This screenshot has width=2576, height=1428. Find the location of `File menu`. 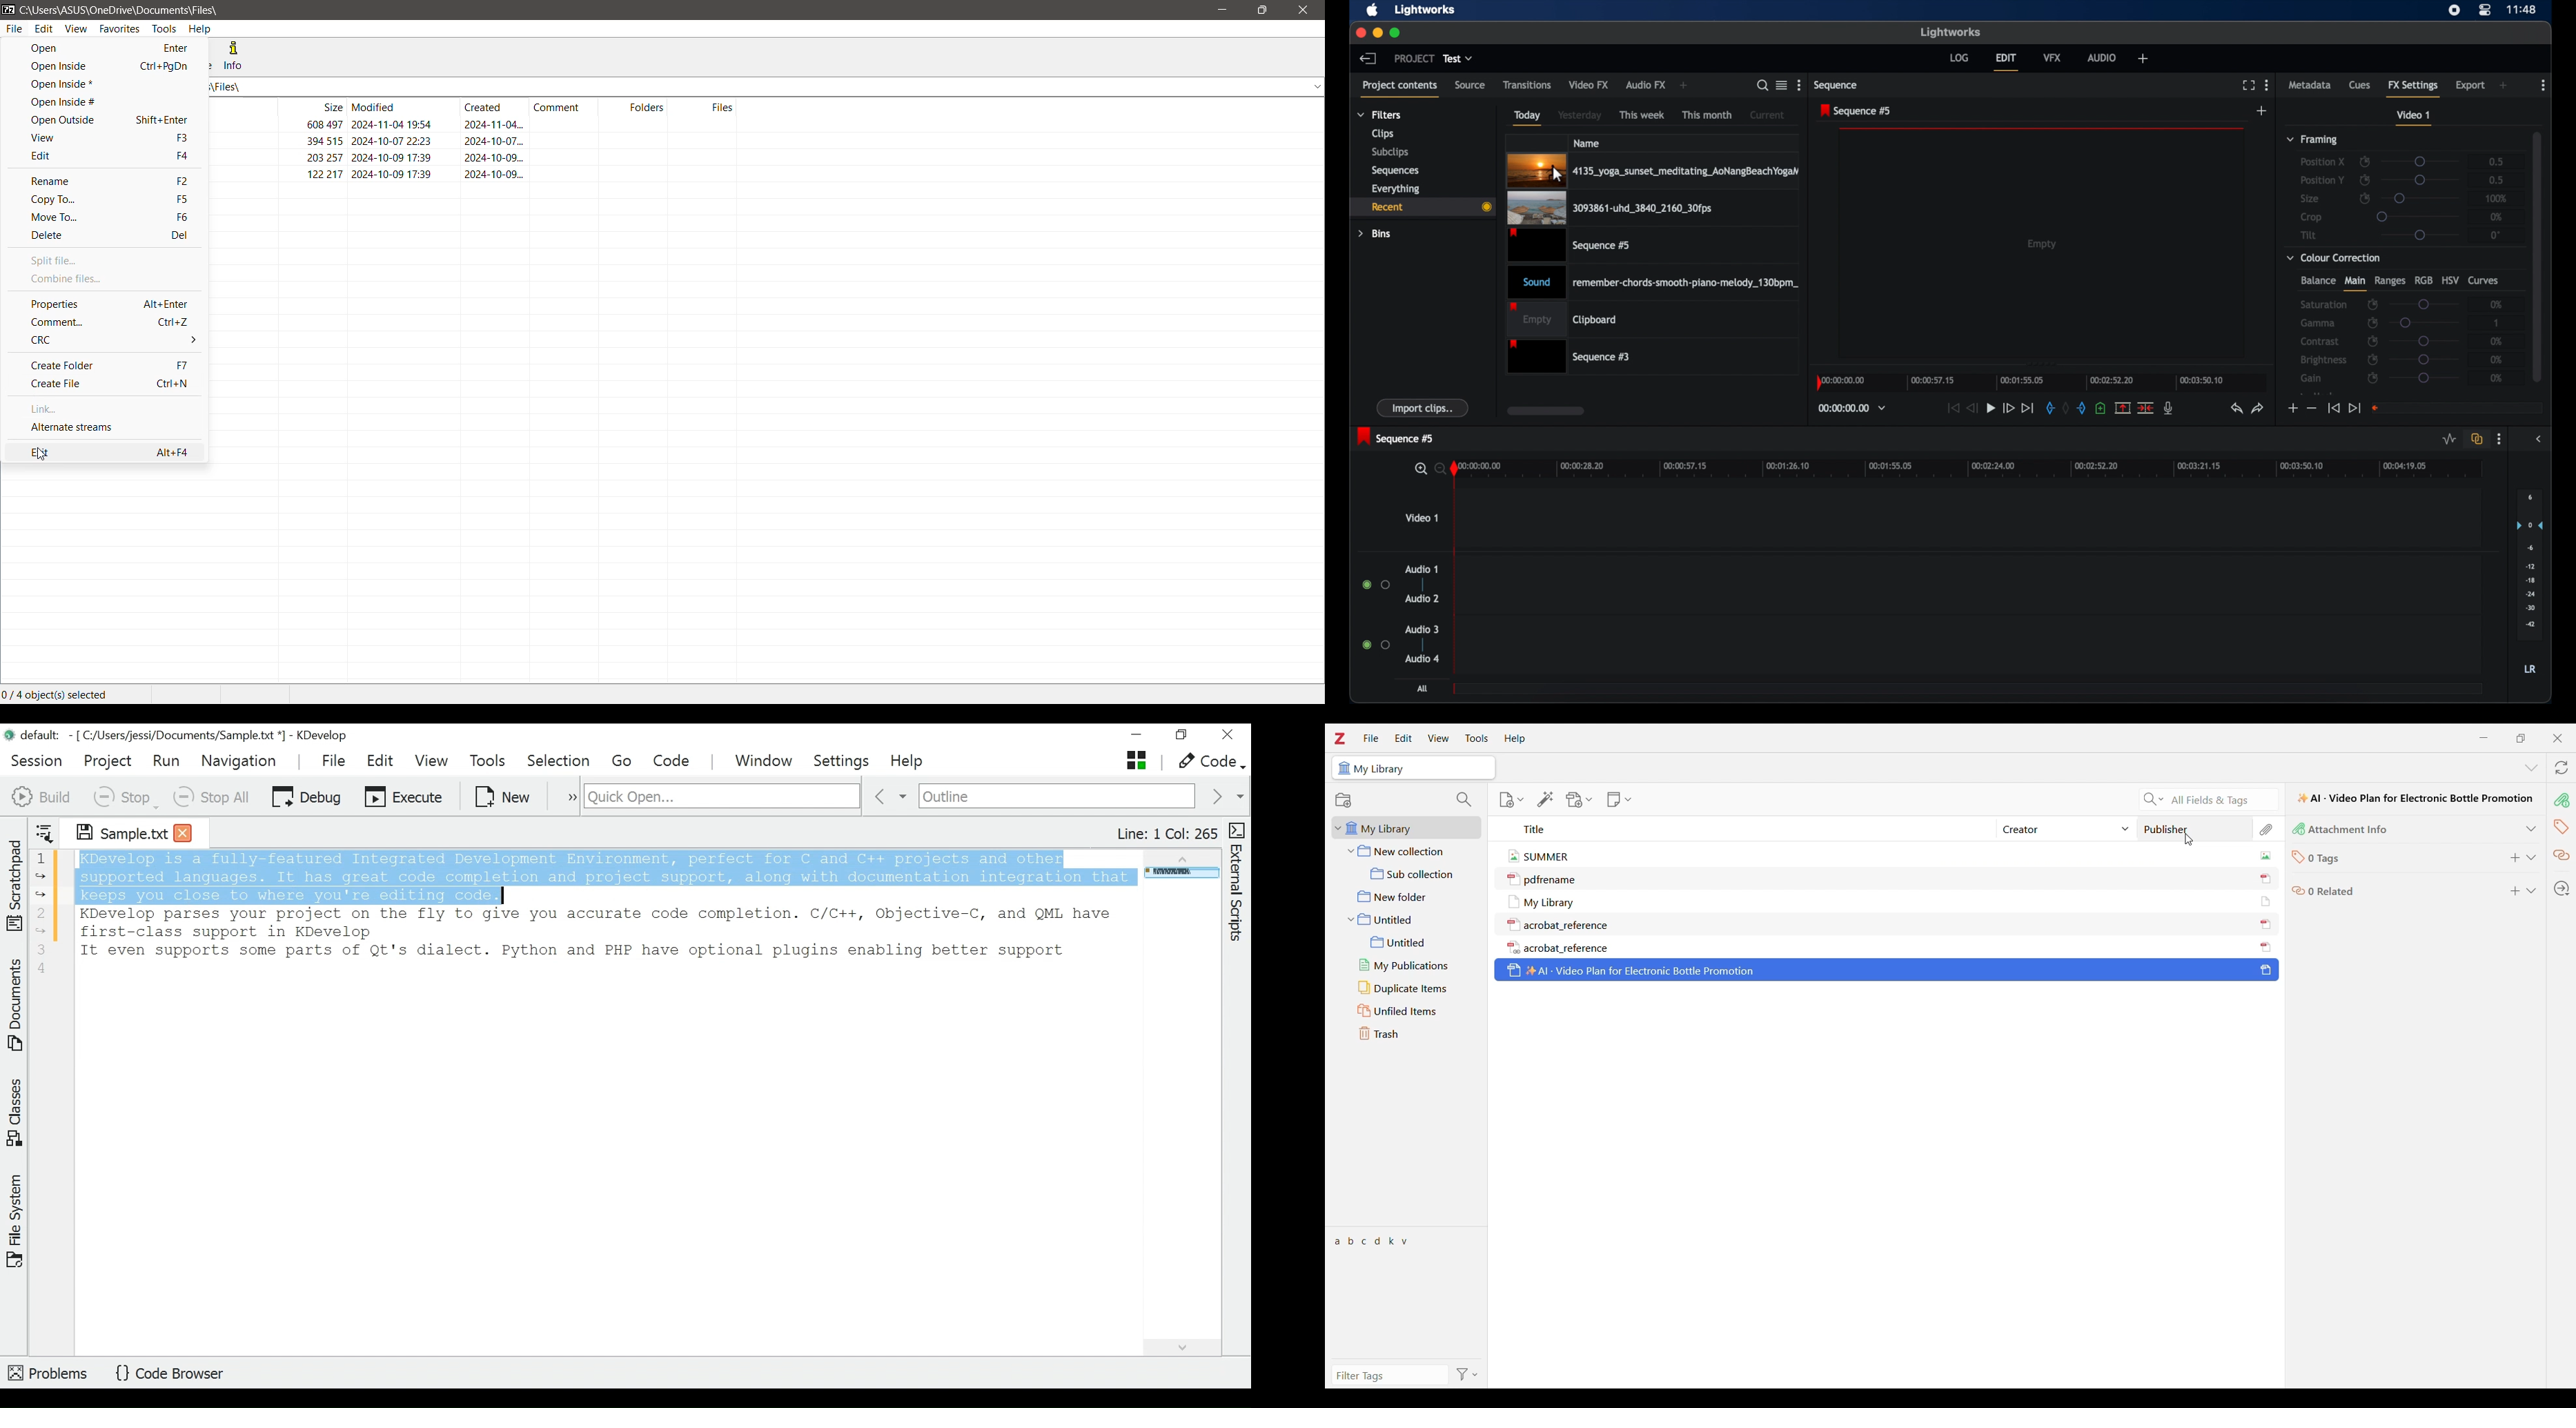

File menu is located at coordinates (1371, 738).